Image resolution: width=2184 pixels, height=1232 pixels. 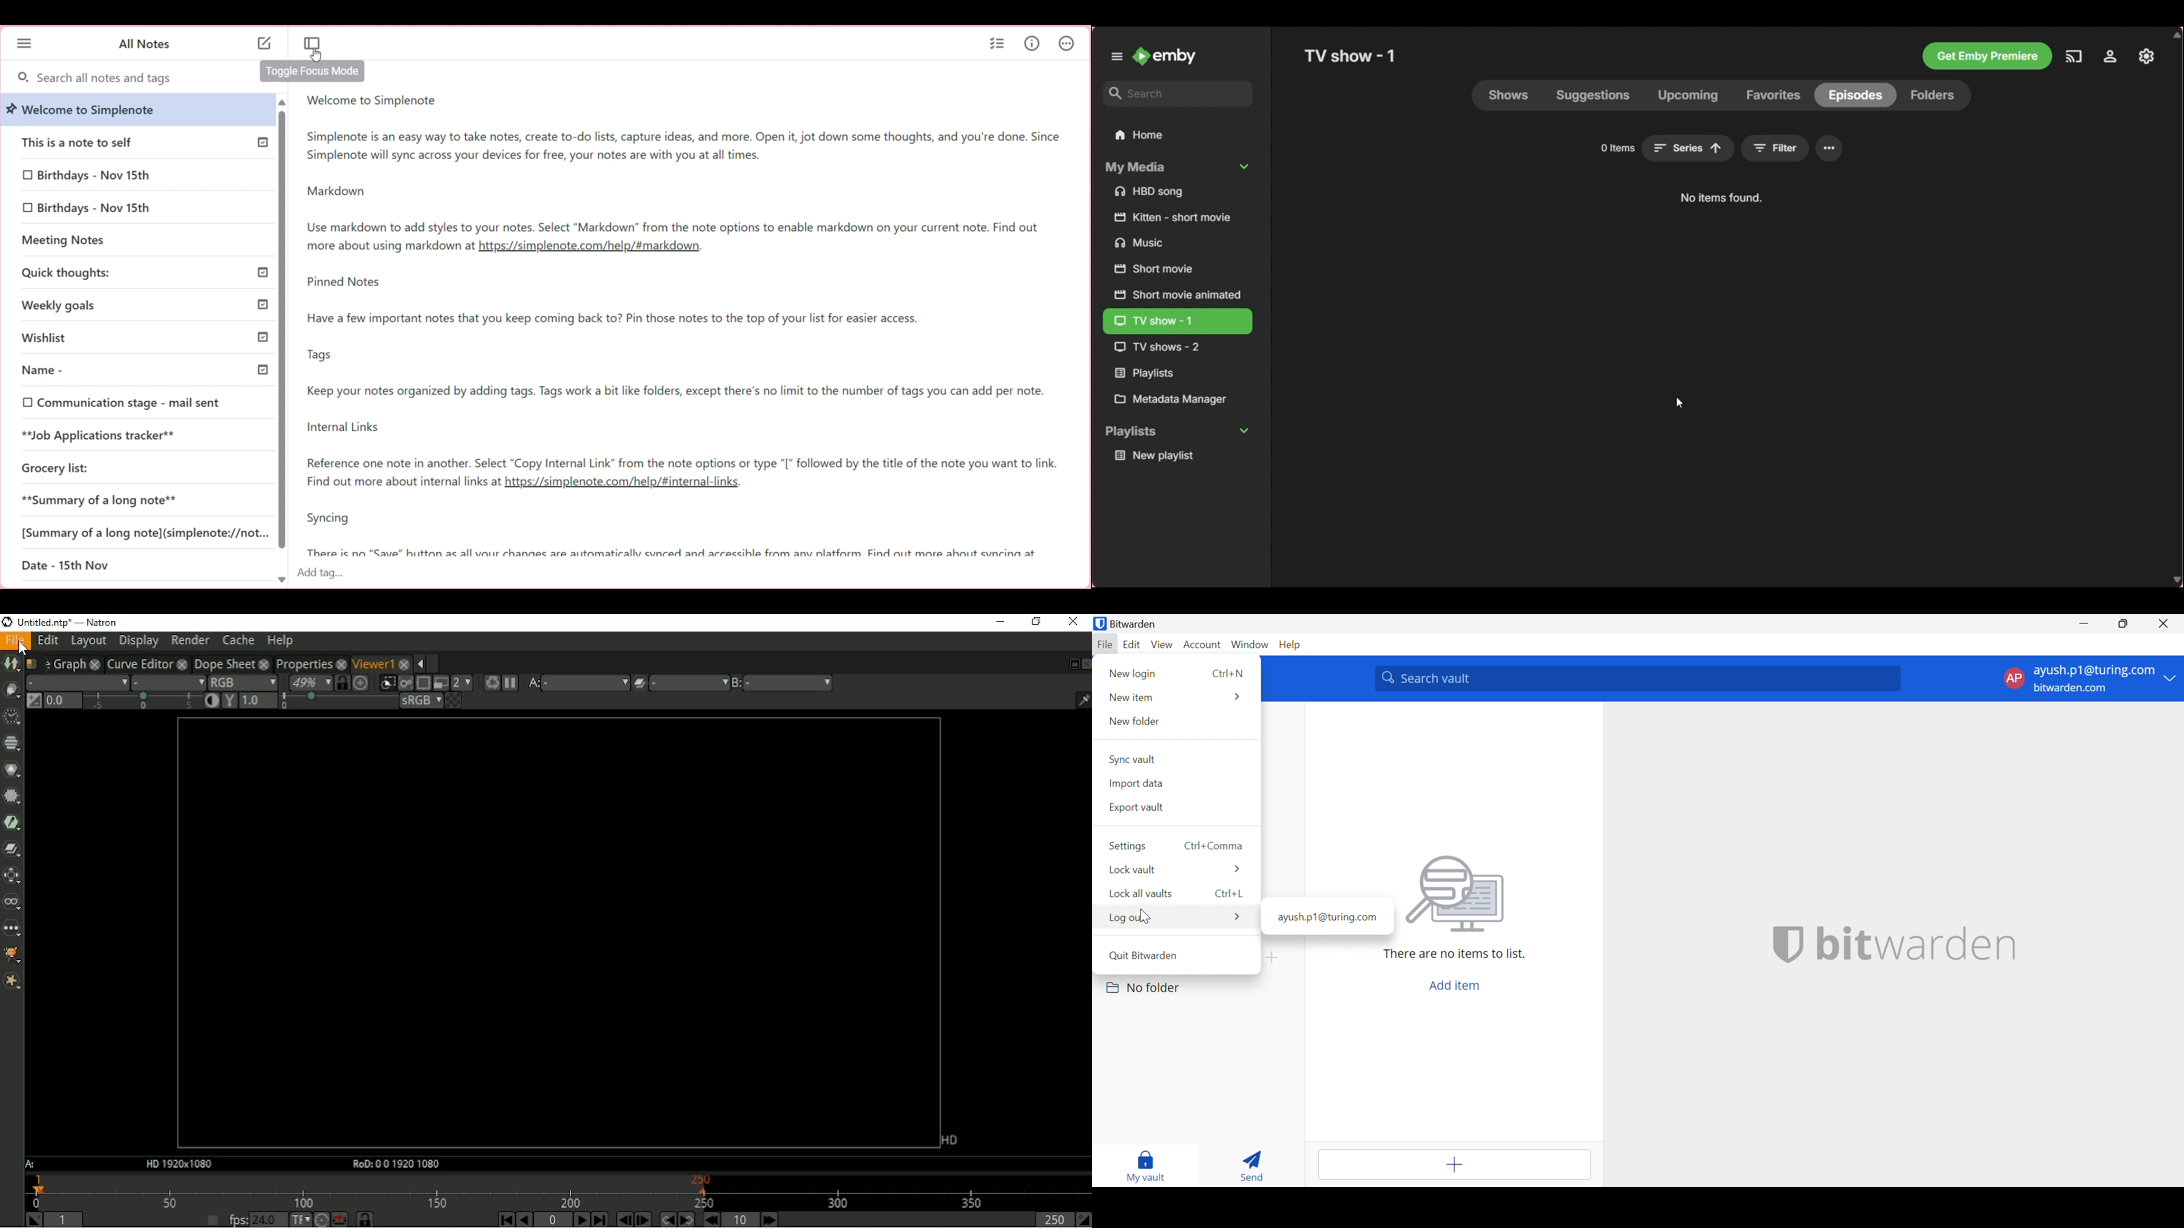 I want to click on Quick thoughts:, so click(x=114, y=271).